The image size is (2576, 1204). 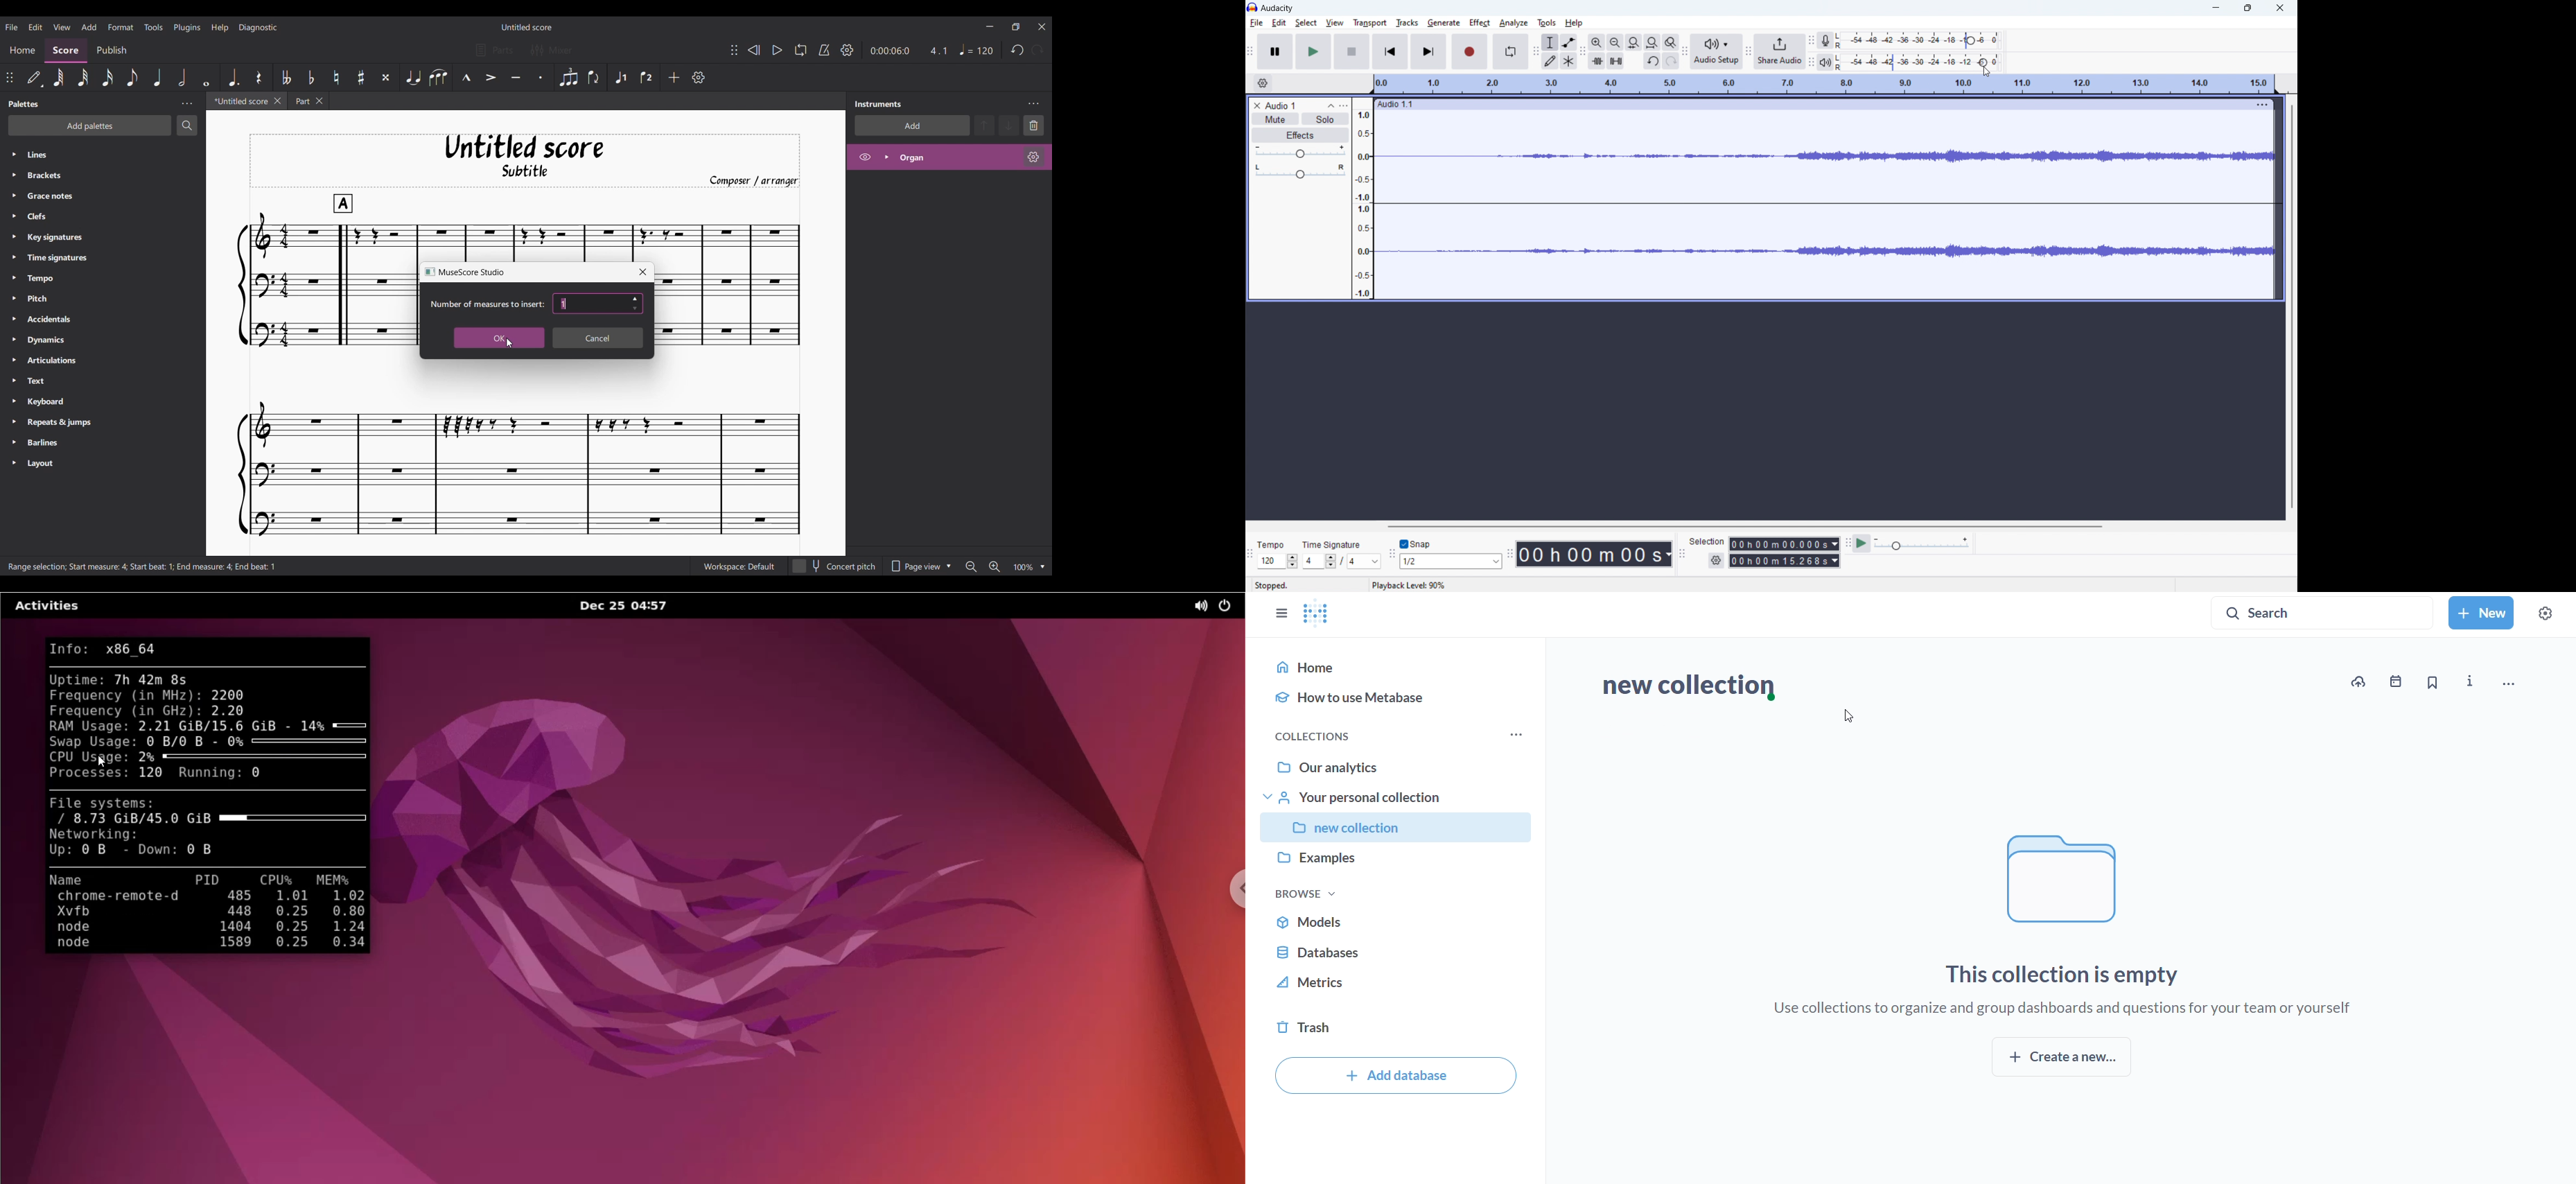 I want to click on collapse, so click(x=1330, y=105).